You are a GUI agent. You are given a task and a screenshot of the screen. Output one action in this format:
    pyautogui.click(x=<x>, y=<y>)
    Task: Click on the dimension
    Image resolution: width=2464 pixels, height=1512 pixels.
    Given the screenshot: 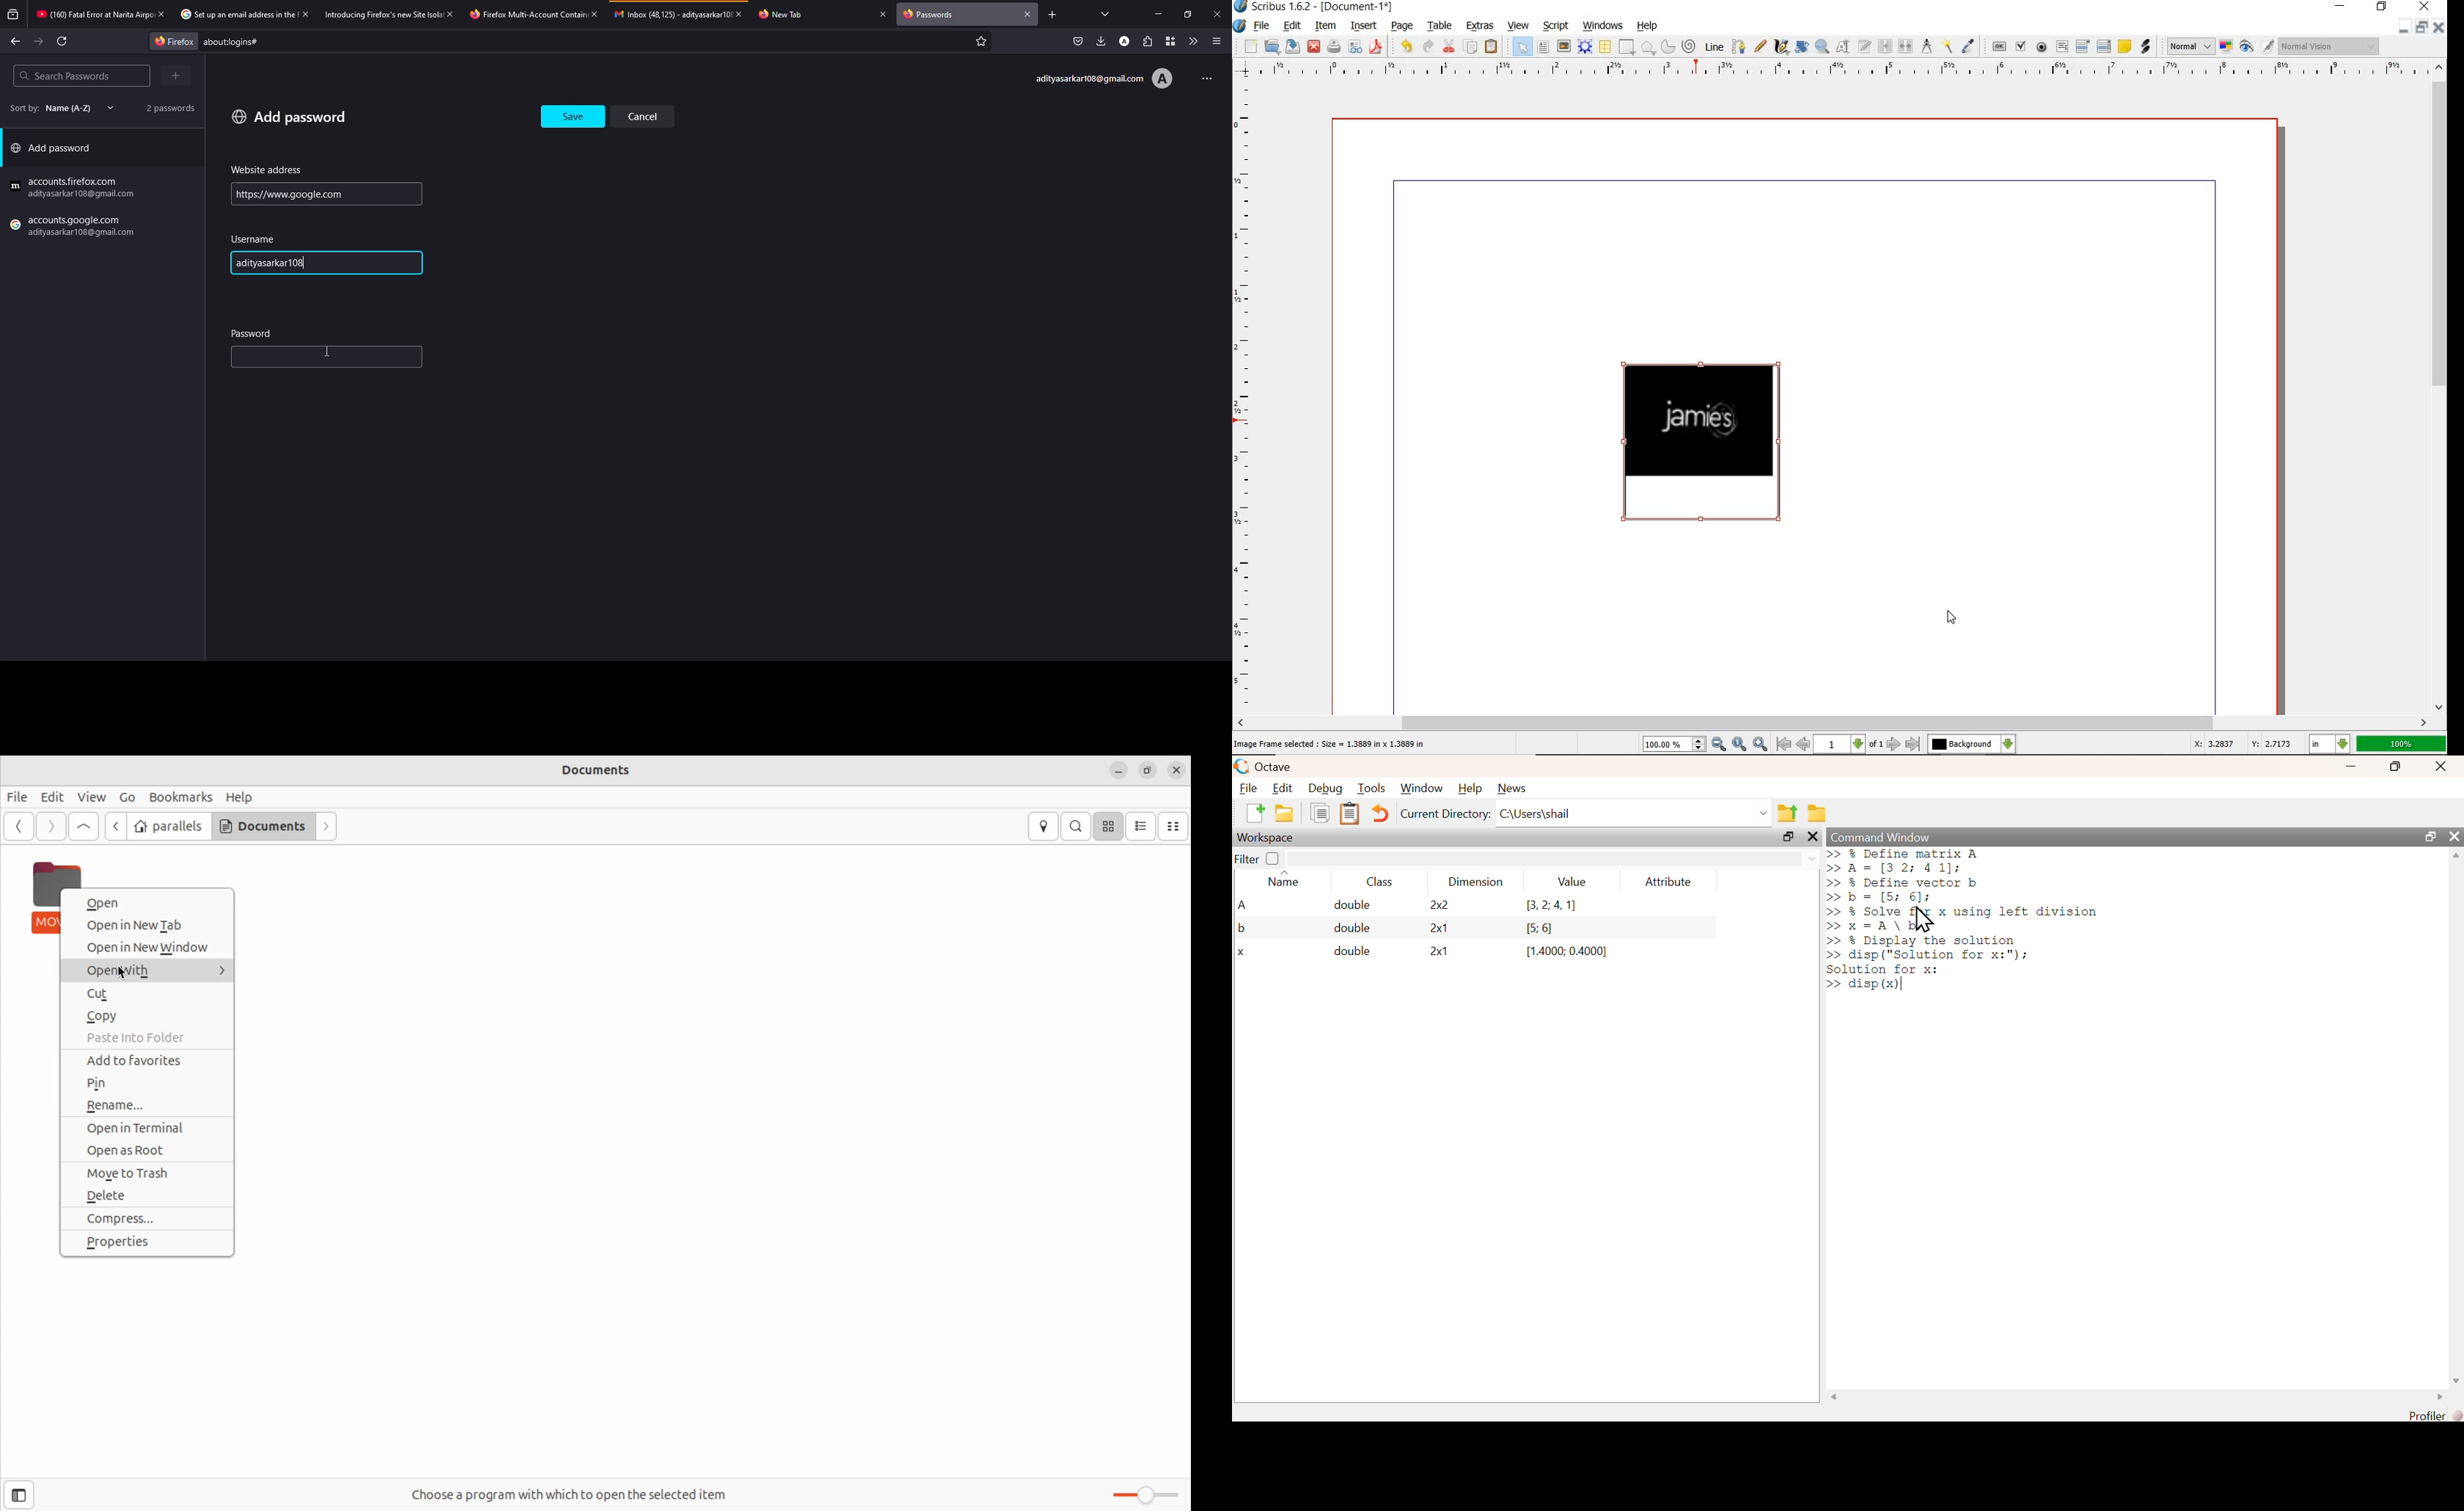 What is the action you would take?
    pyautogui.click(x=1475, y=884)
    